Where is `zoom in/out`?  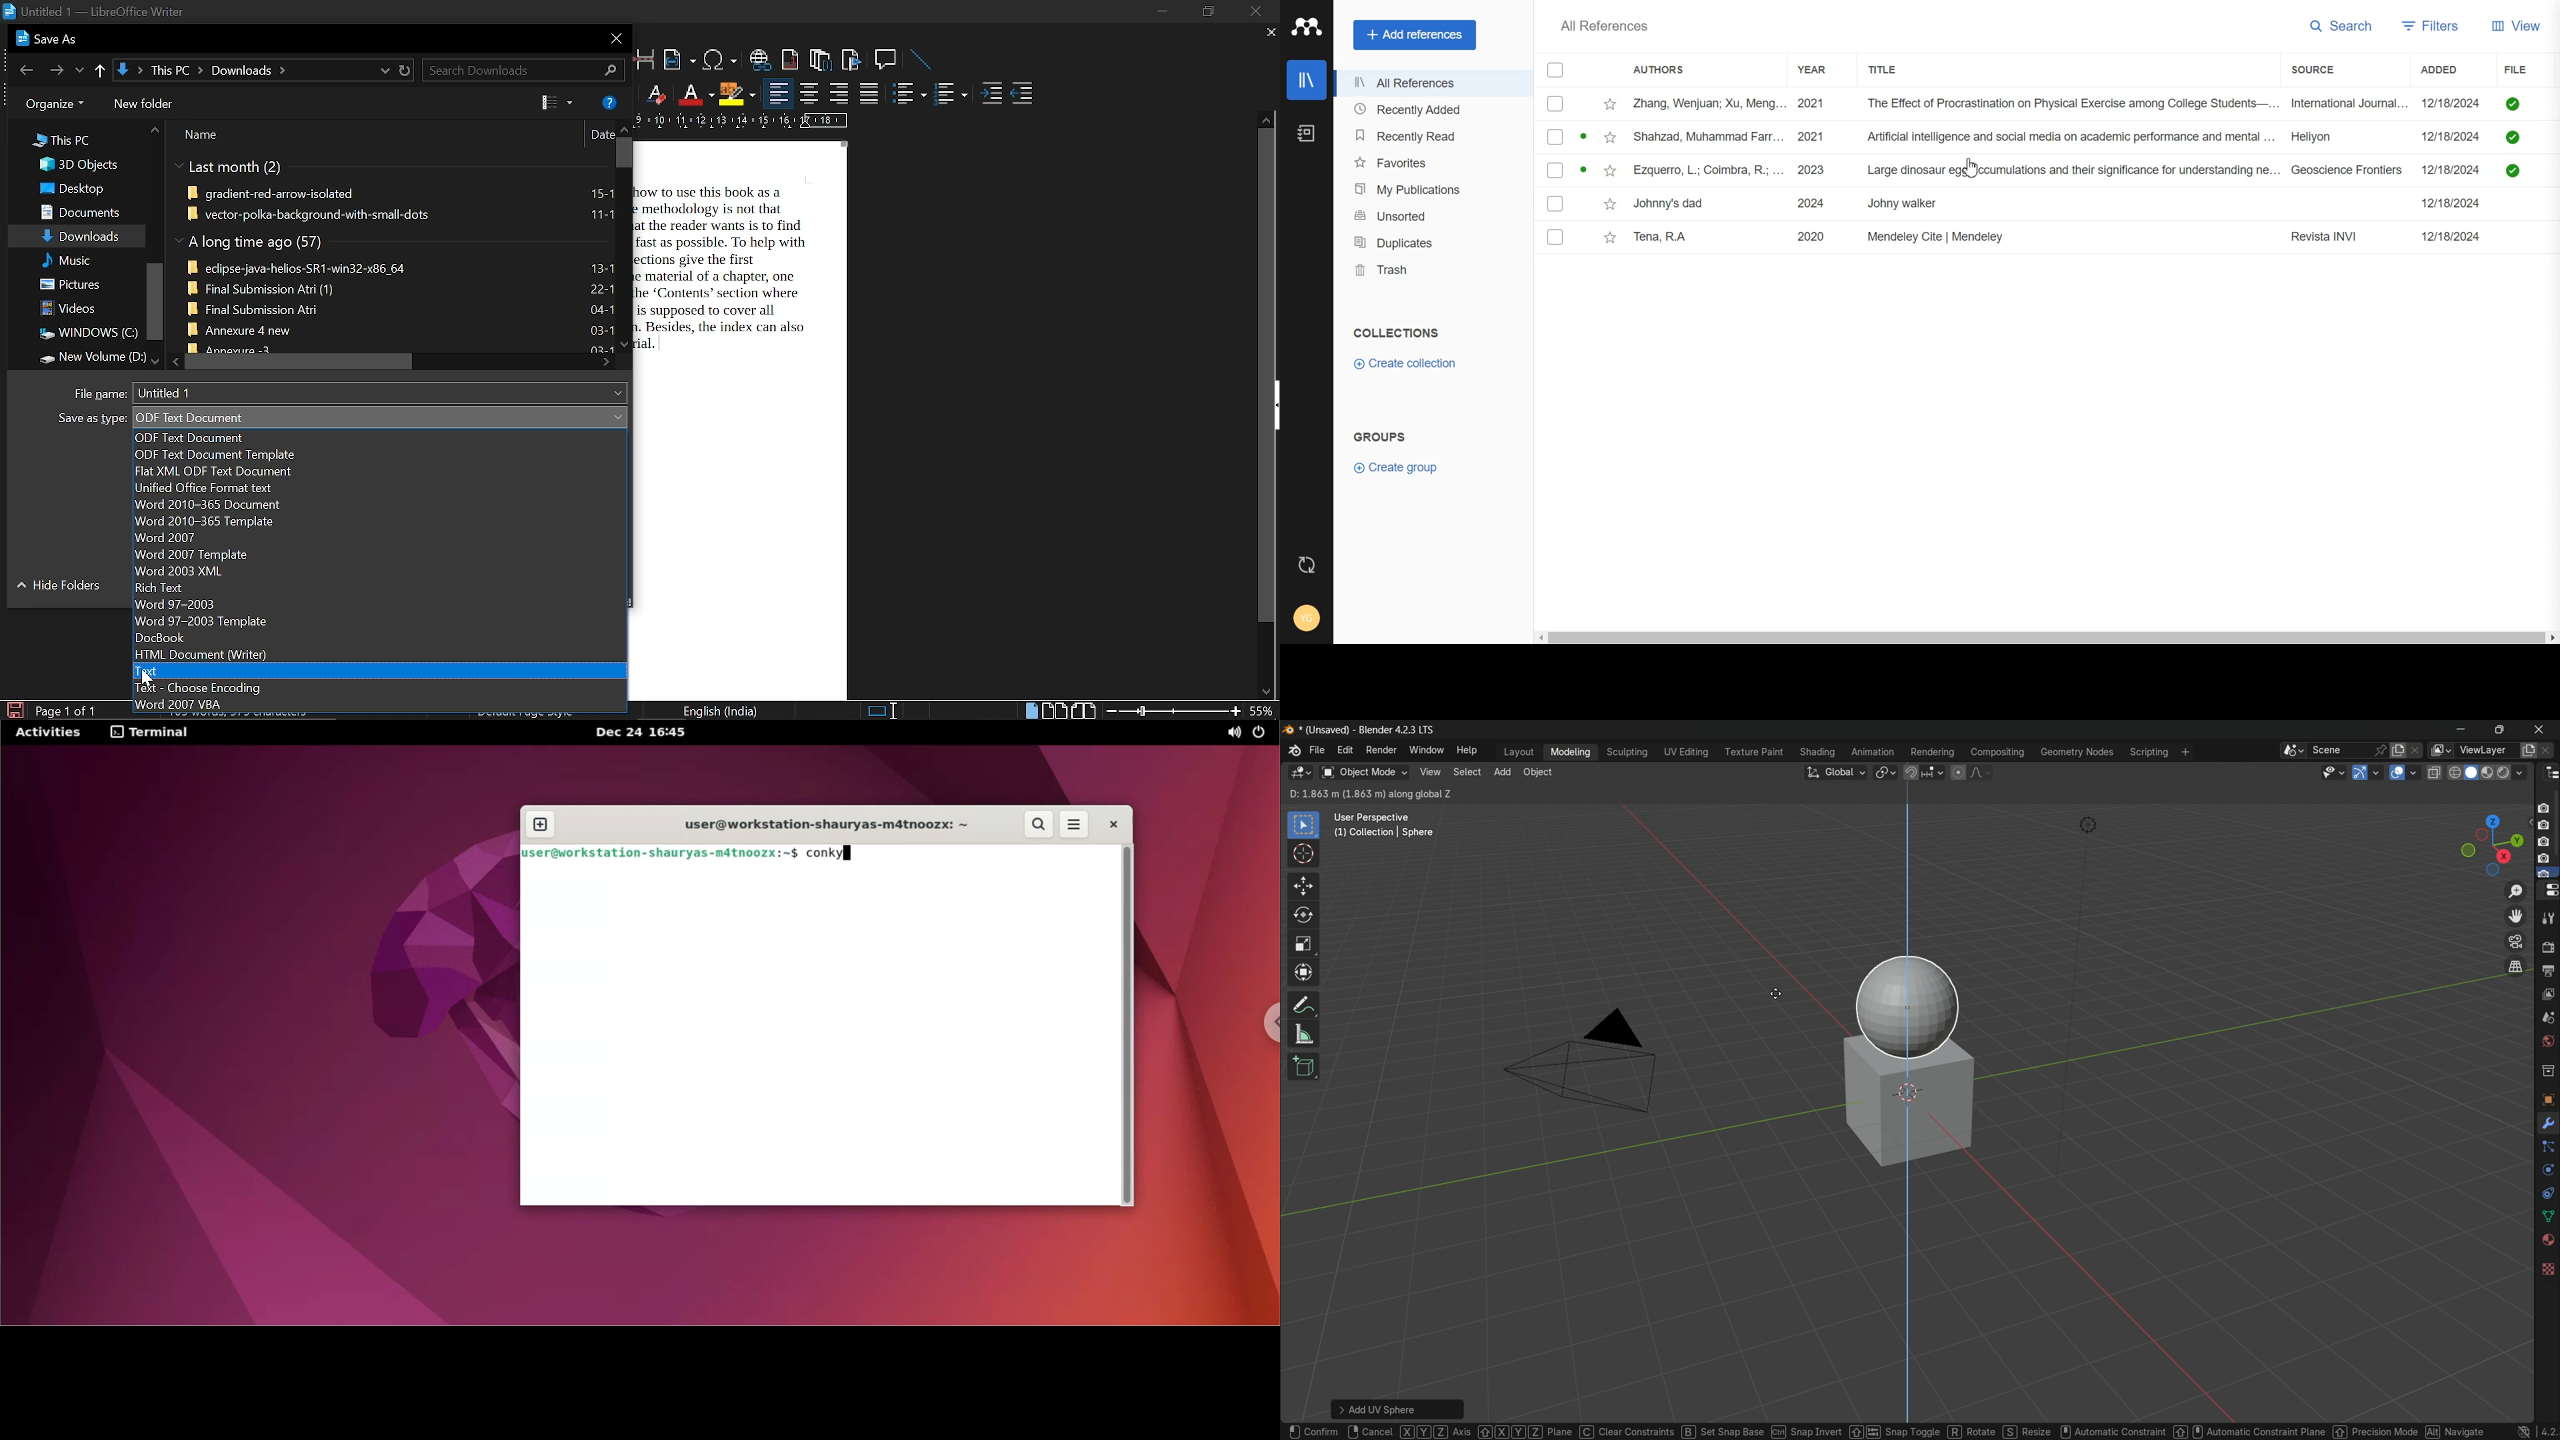 zoom in/out is located at coordinates (2513, 889).